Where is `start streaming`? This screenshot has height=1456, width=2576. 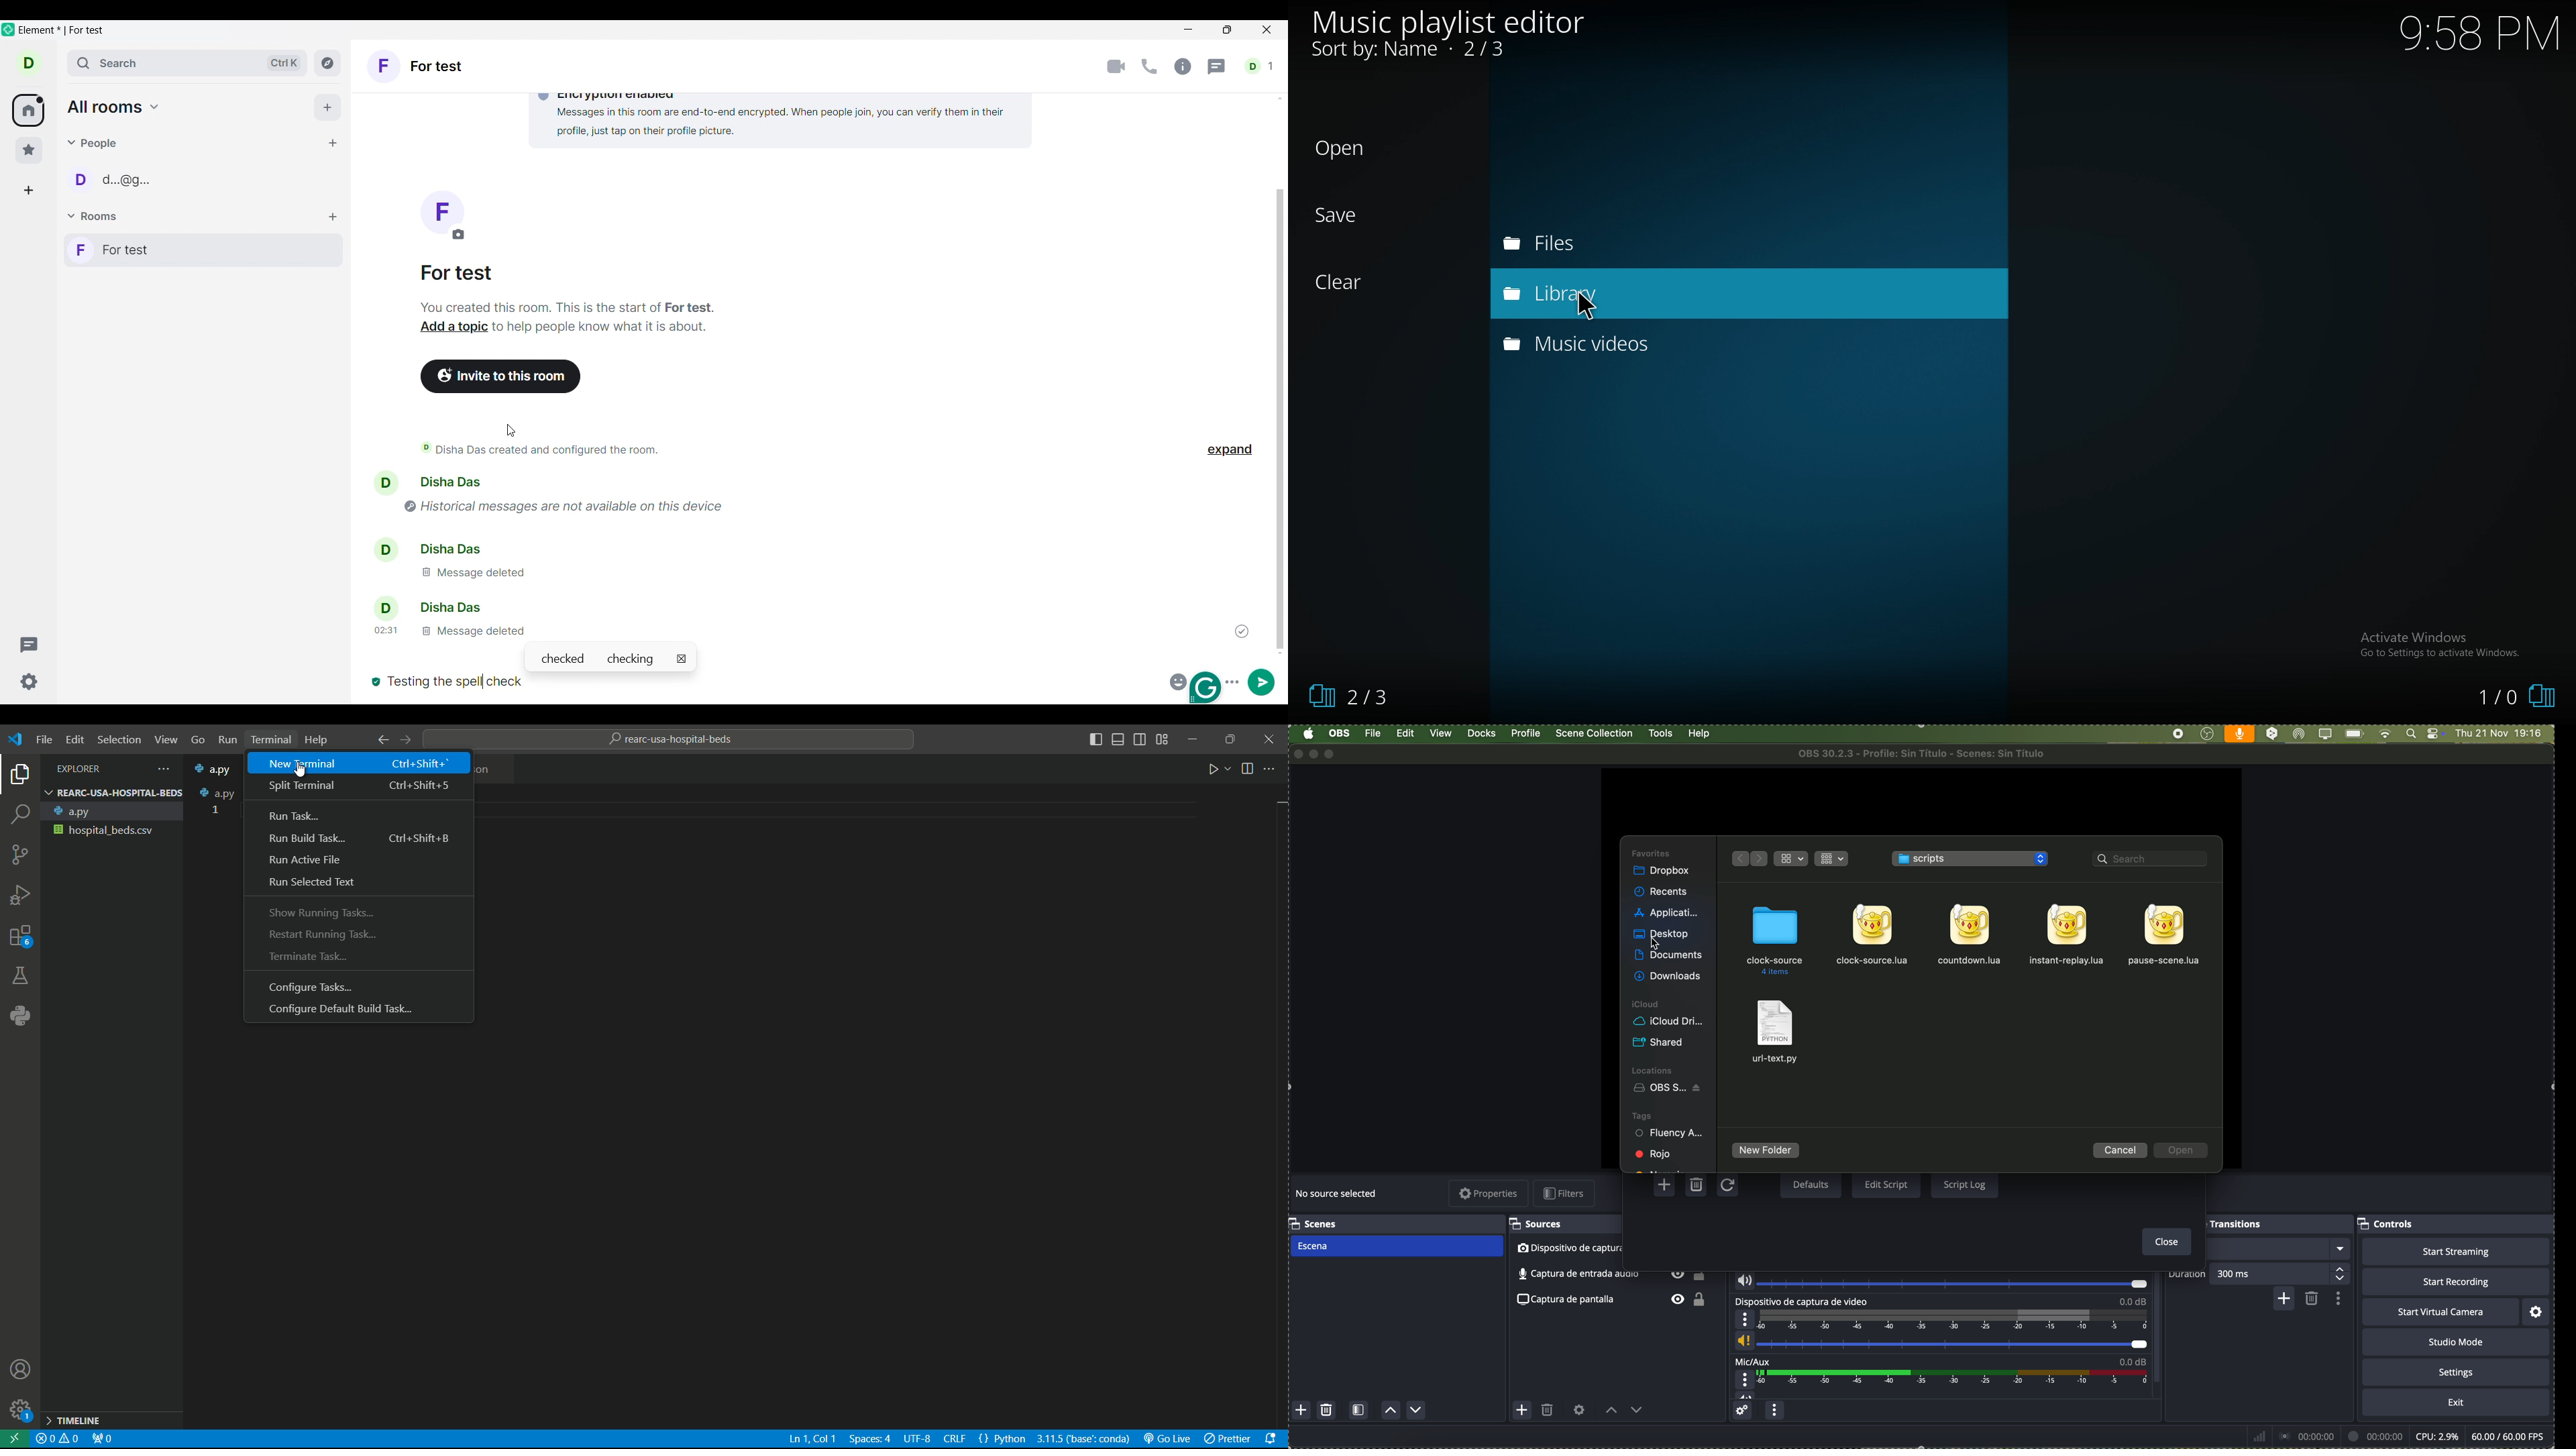
start streaming is located at coordinates (2455, 1251).